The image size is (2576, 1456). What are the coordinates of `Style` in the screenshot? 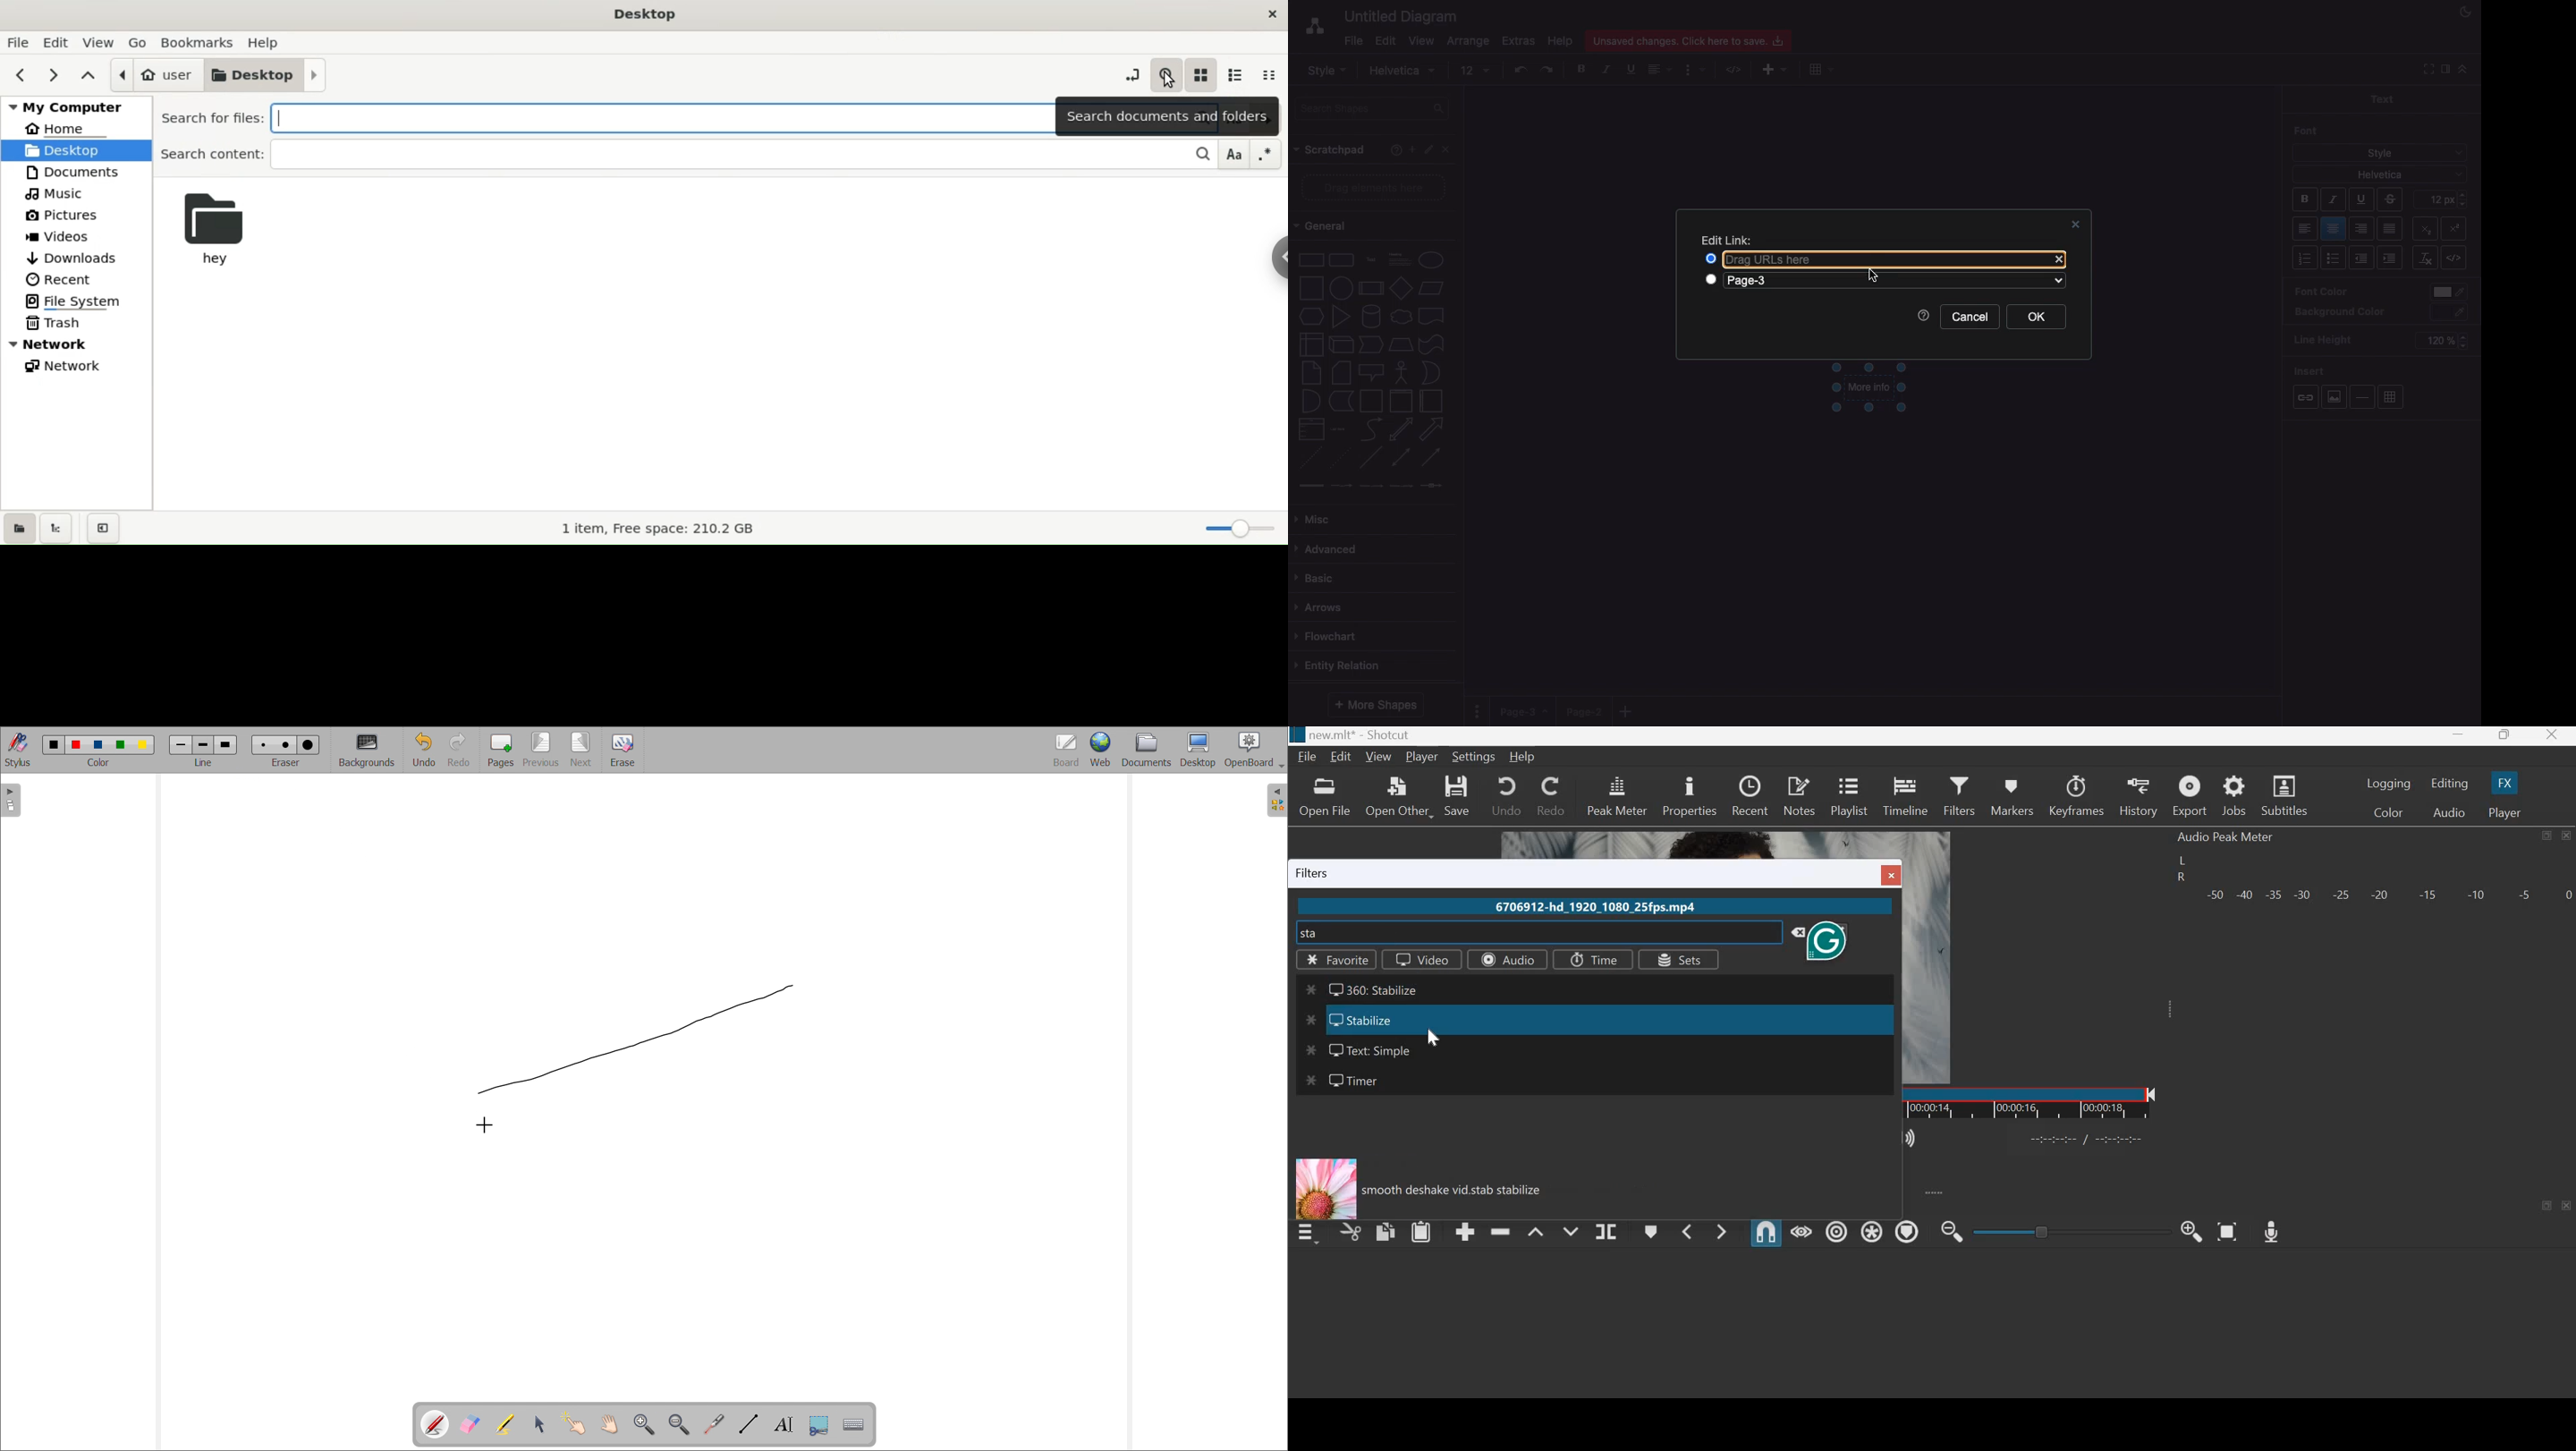 It's located at (1326, 70).